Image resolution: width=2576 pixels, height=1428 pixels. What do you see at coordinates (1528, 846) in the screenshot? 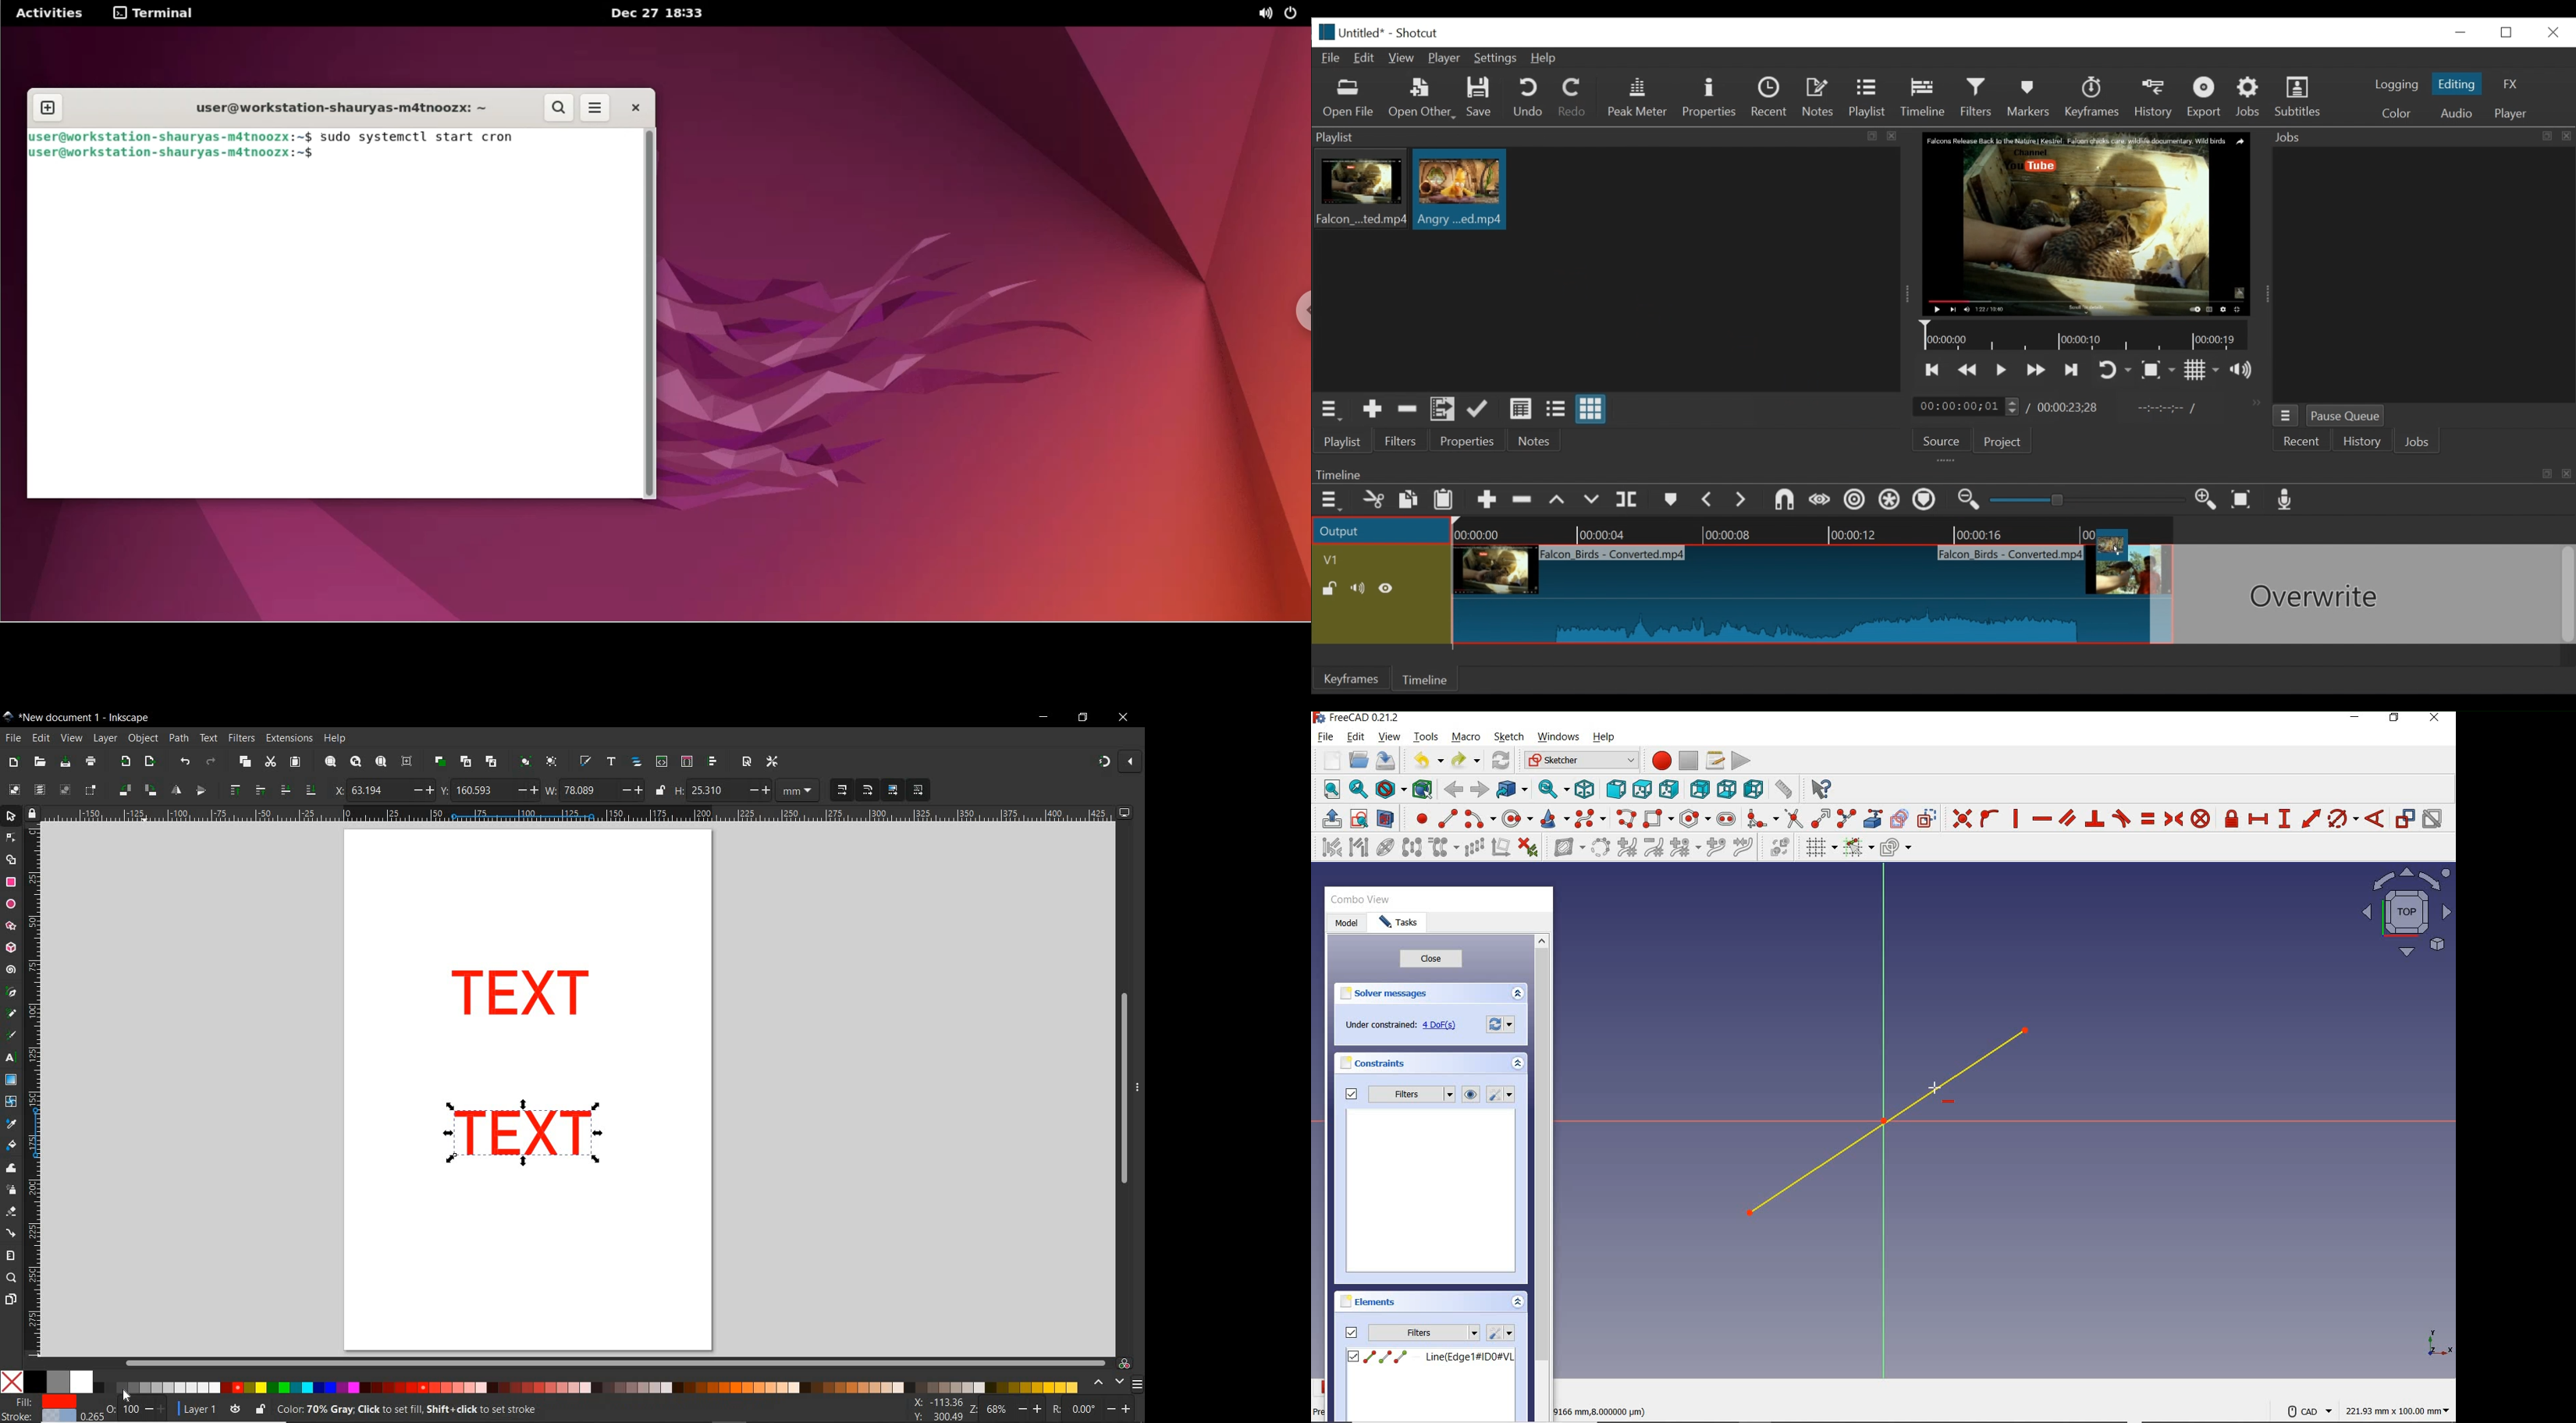
I see `DELETE ALL CONSTRAINTS` at bounding box center [1528, 846].